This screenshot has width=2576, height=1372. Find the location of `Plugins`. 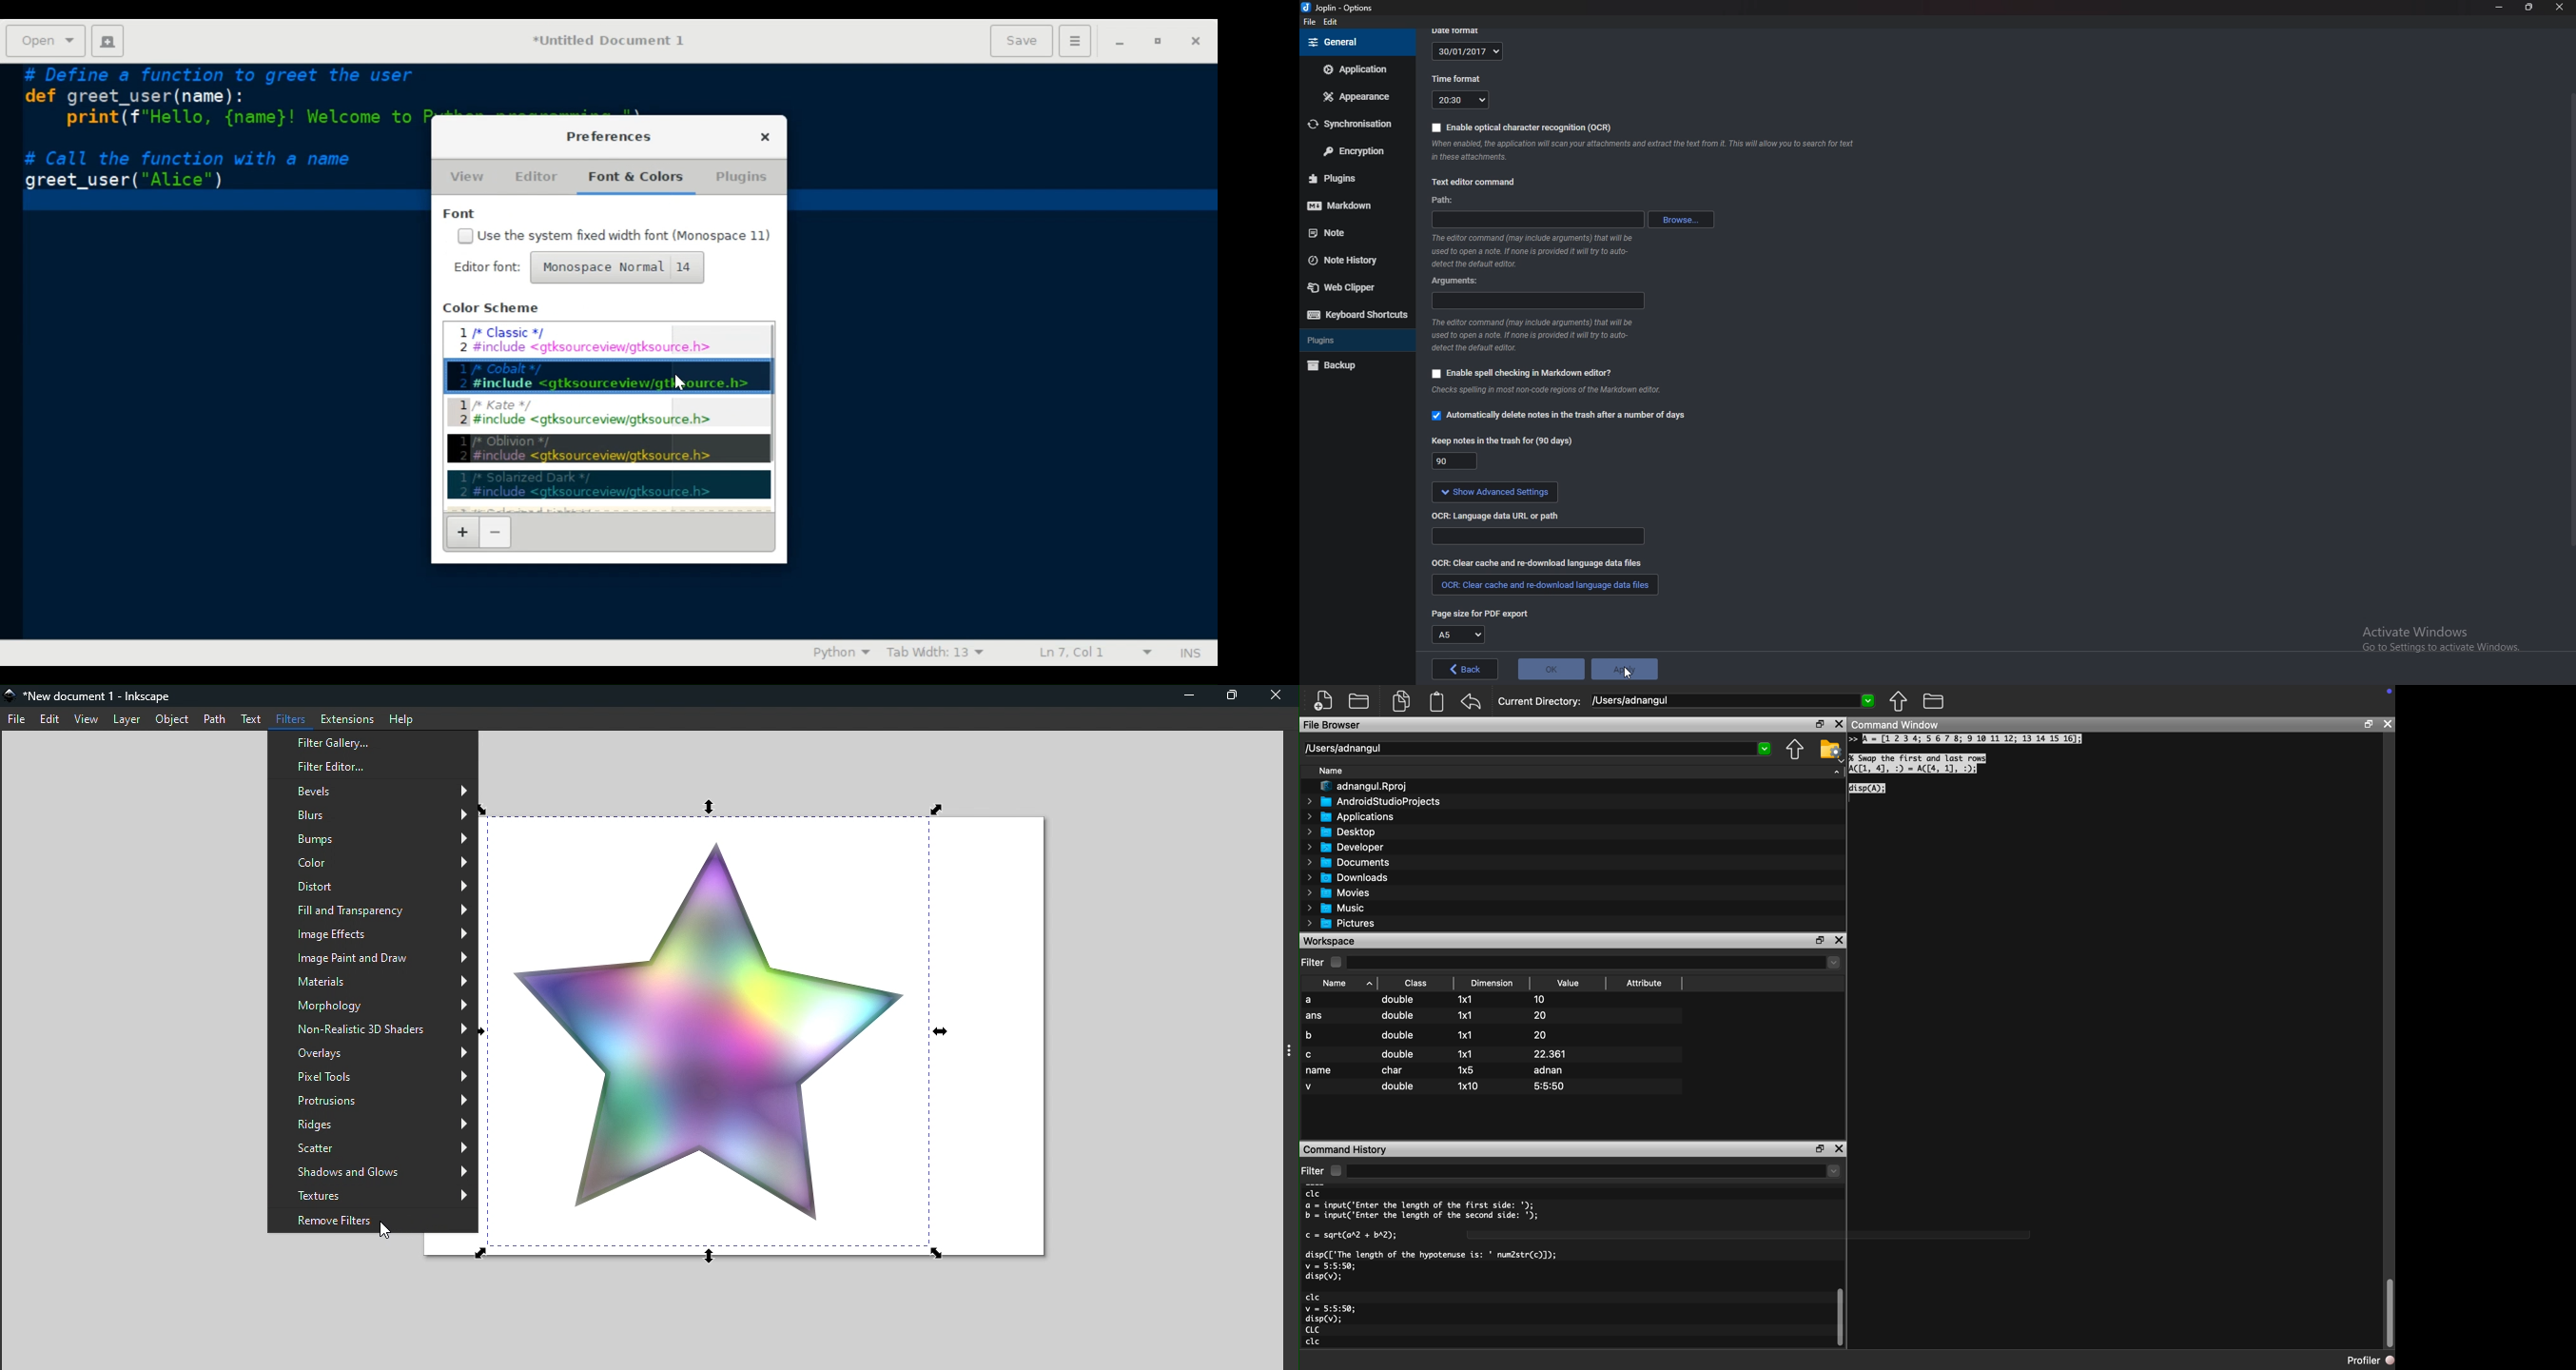

Plugins is located at coordinates (1348, 340).